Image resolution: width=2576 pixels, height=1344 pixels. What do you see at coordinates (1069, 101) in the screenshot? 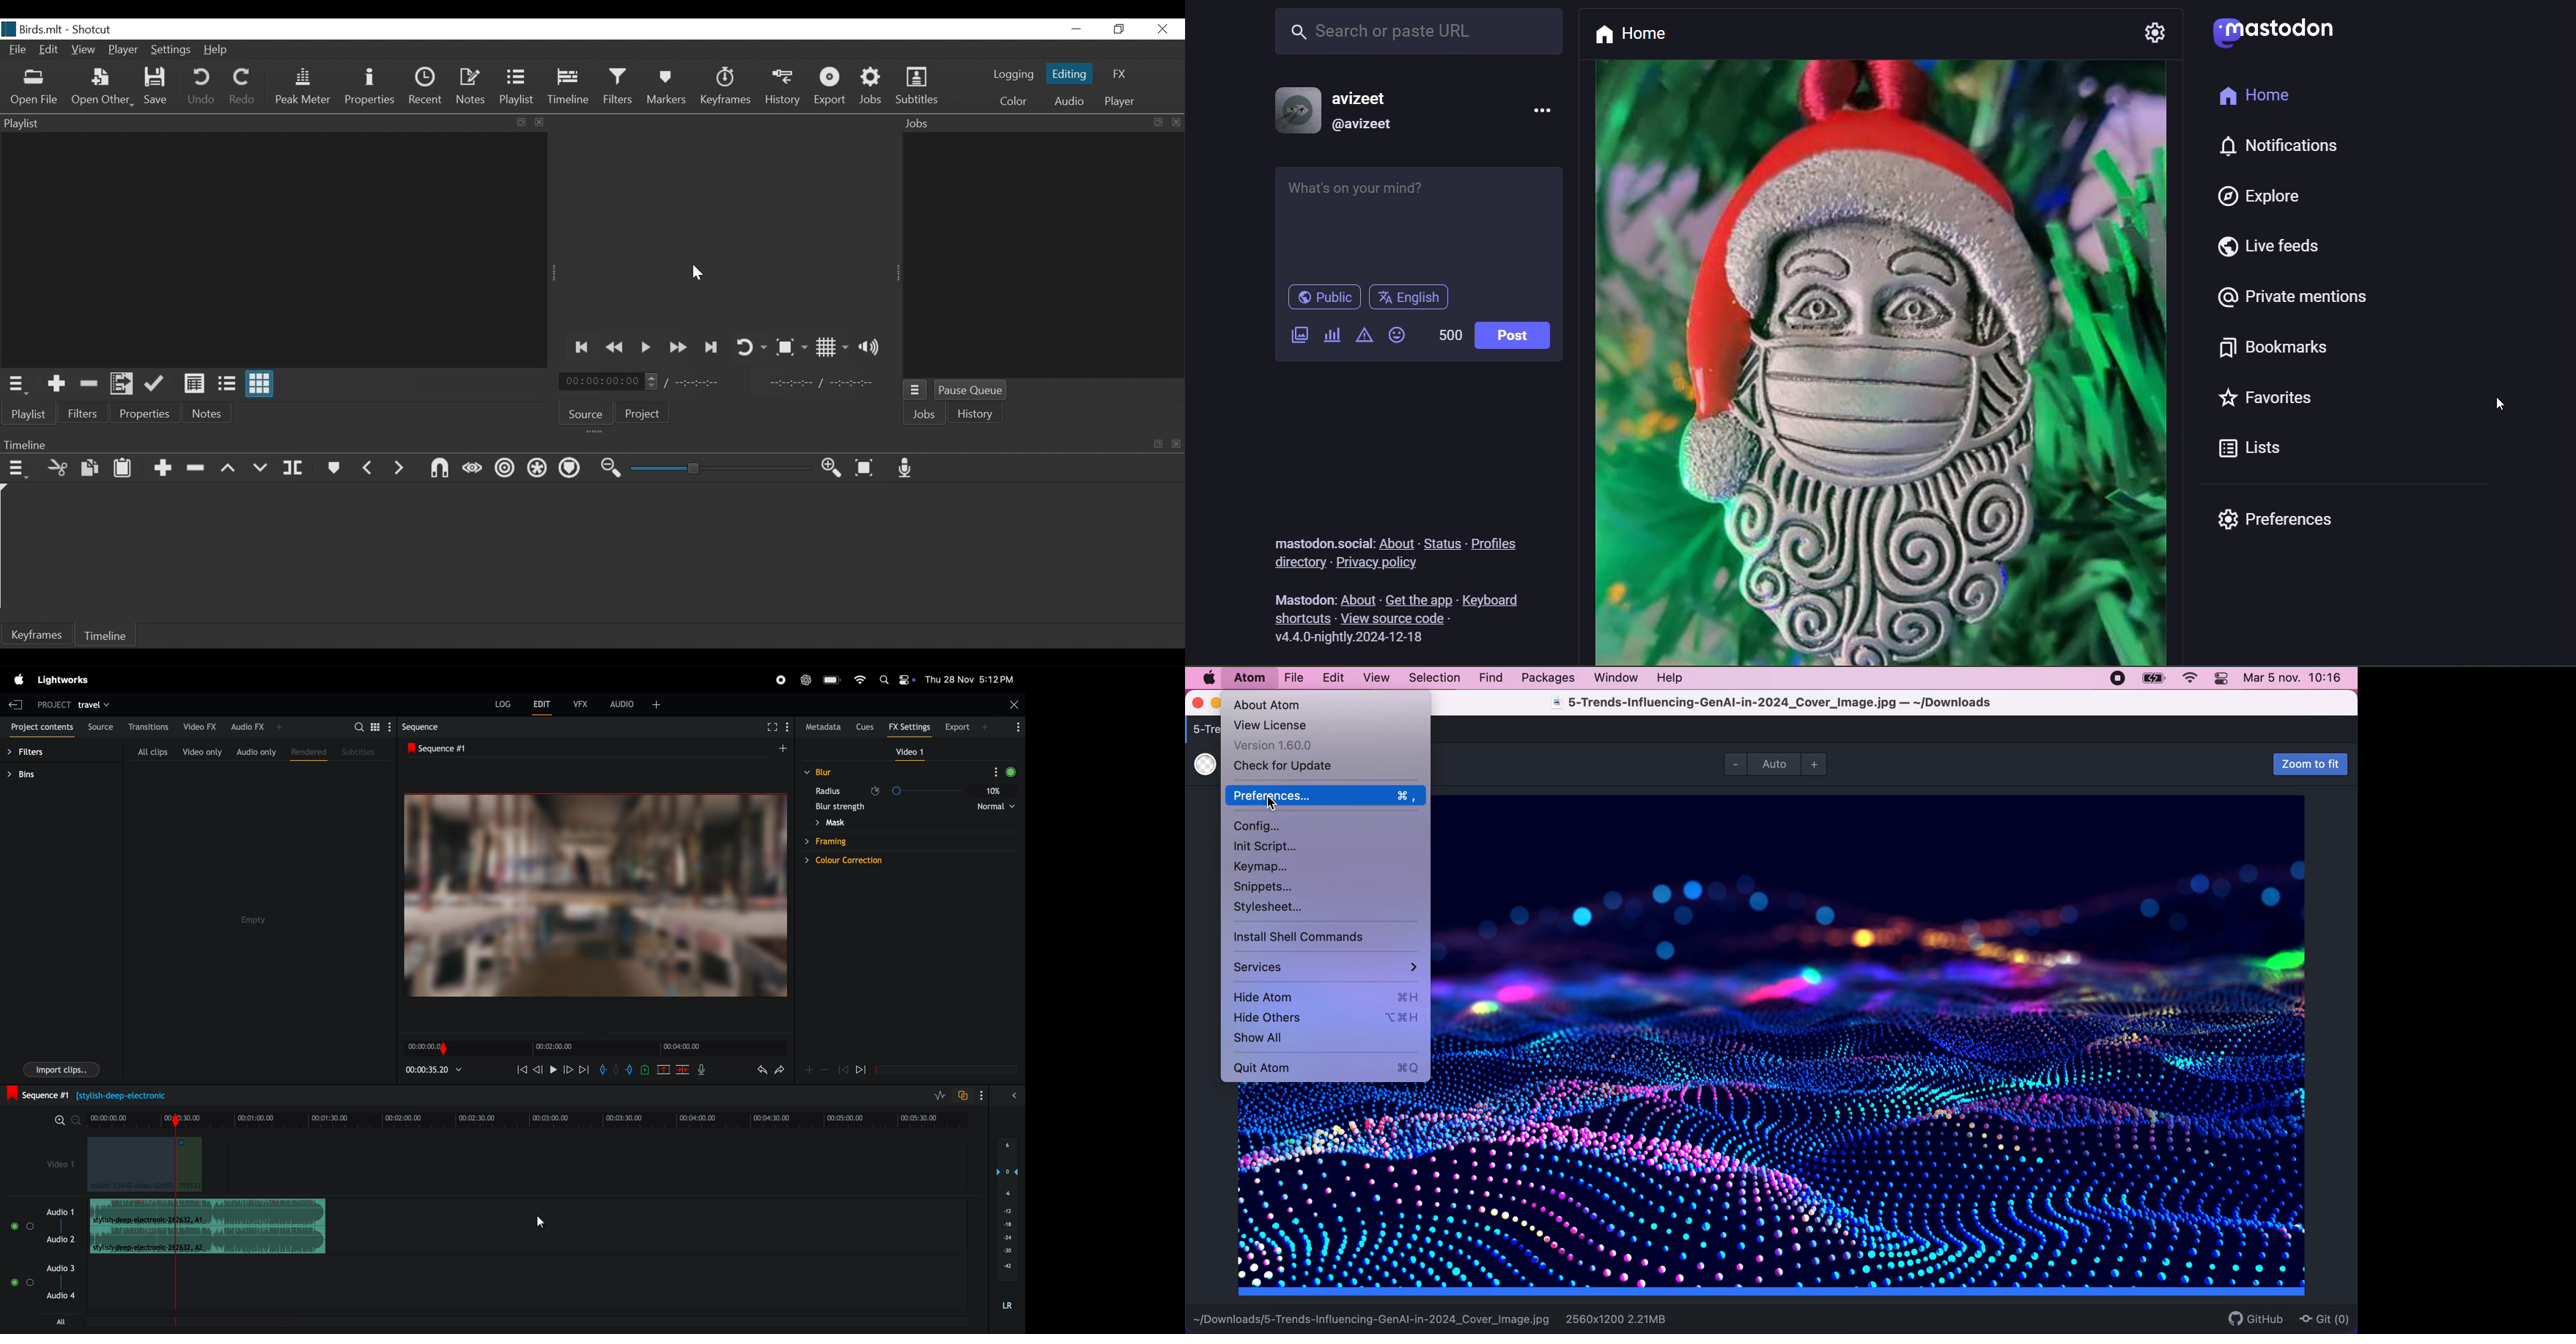
I see `Audio` at bounding box center [1069, 101].